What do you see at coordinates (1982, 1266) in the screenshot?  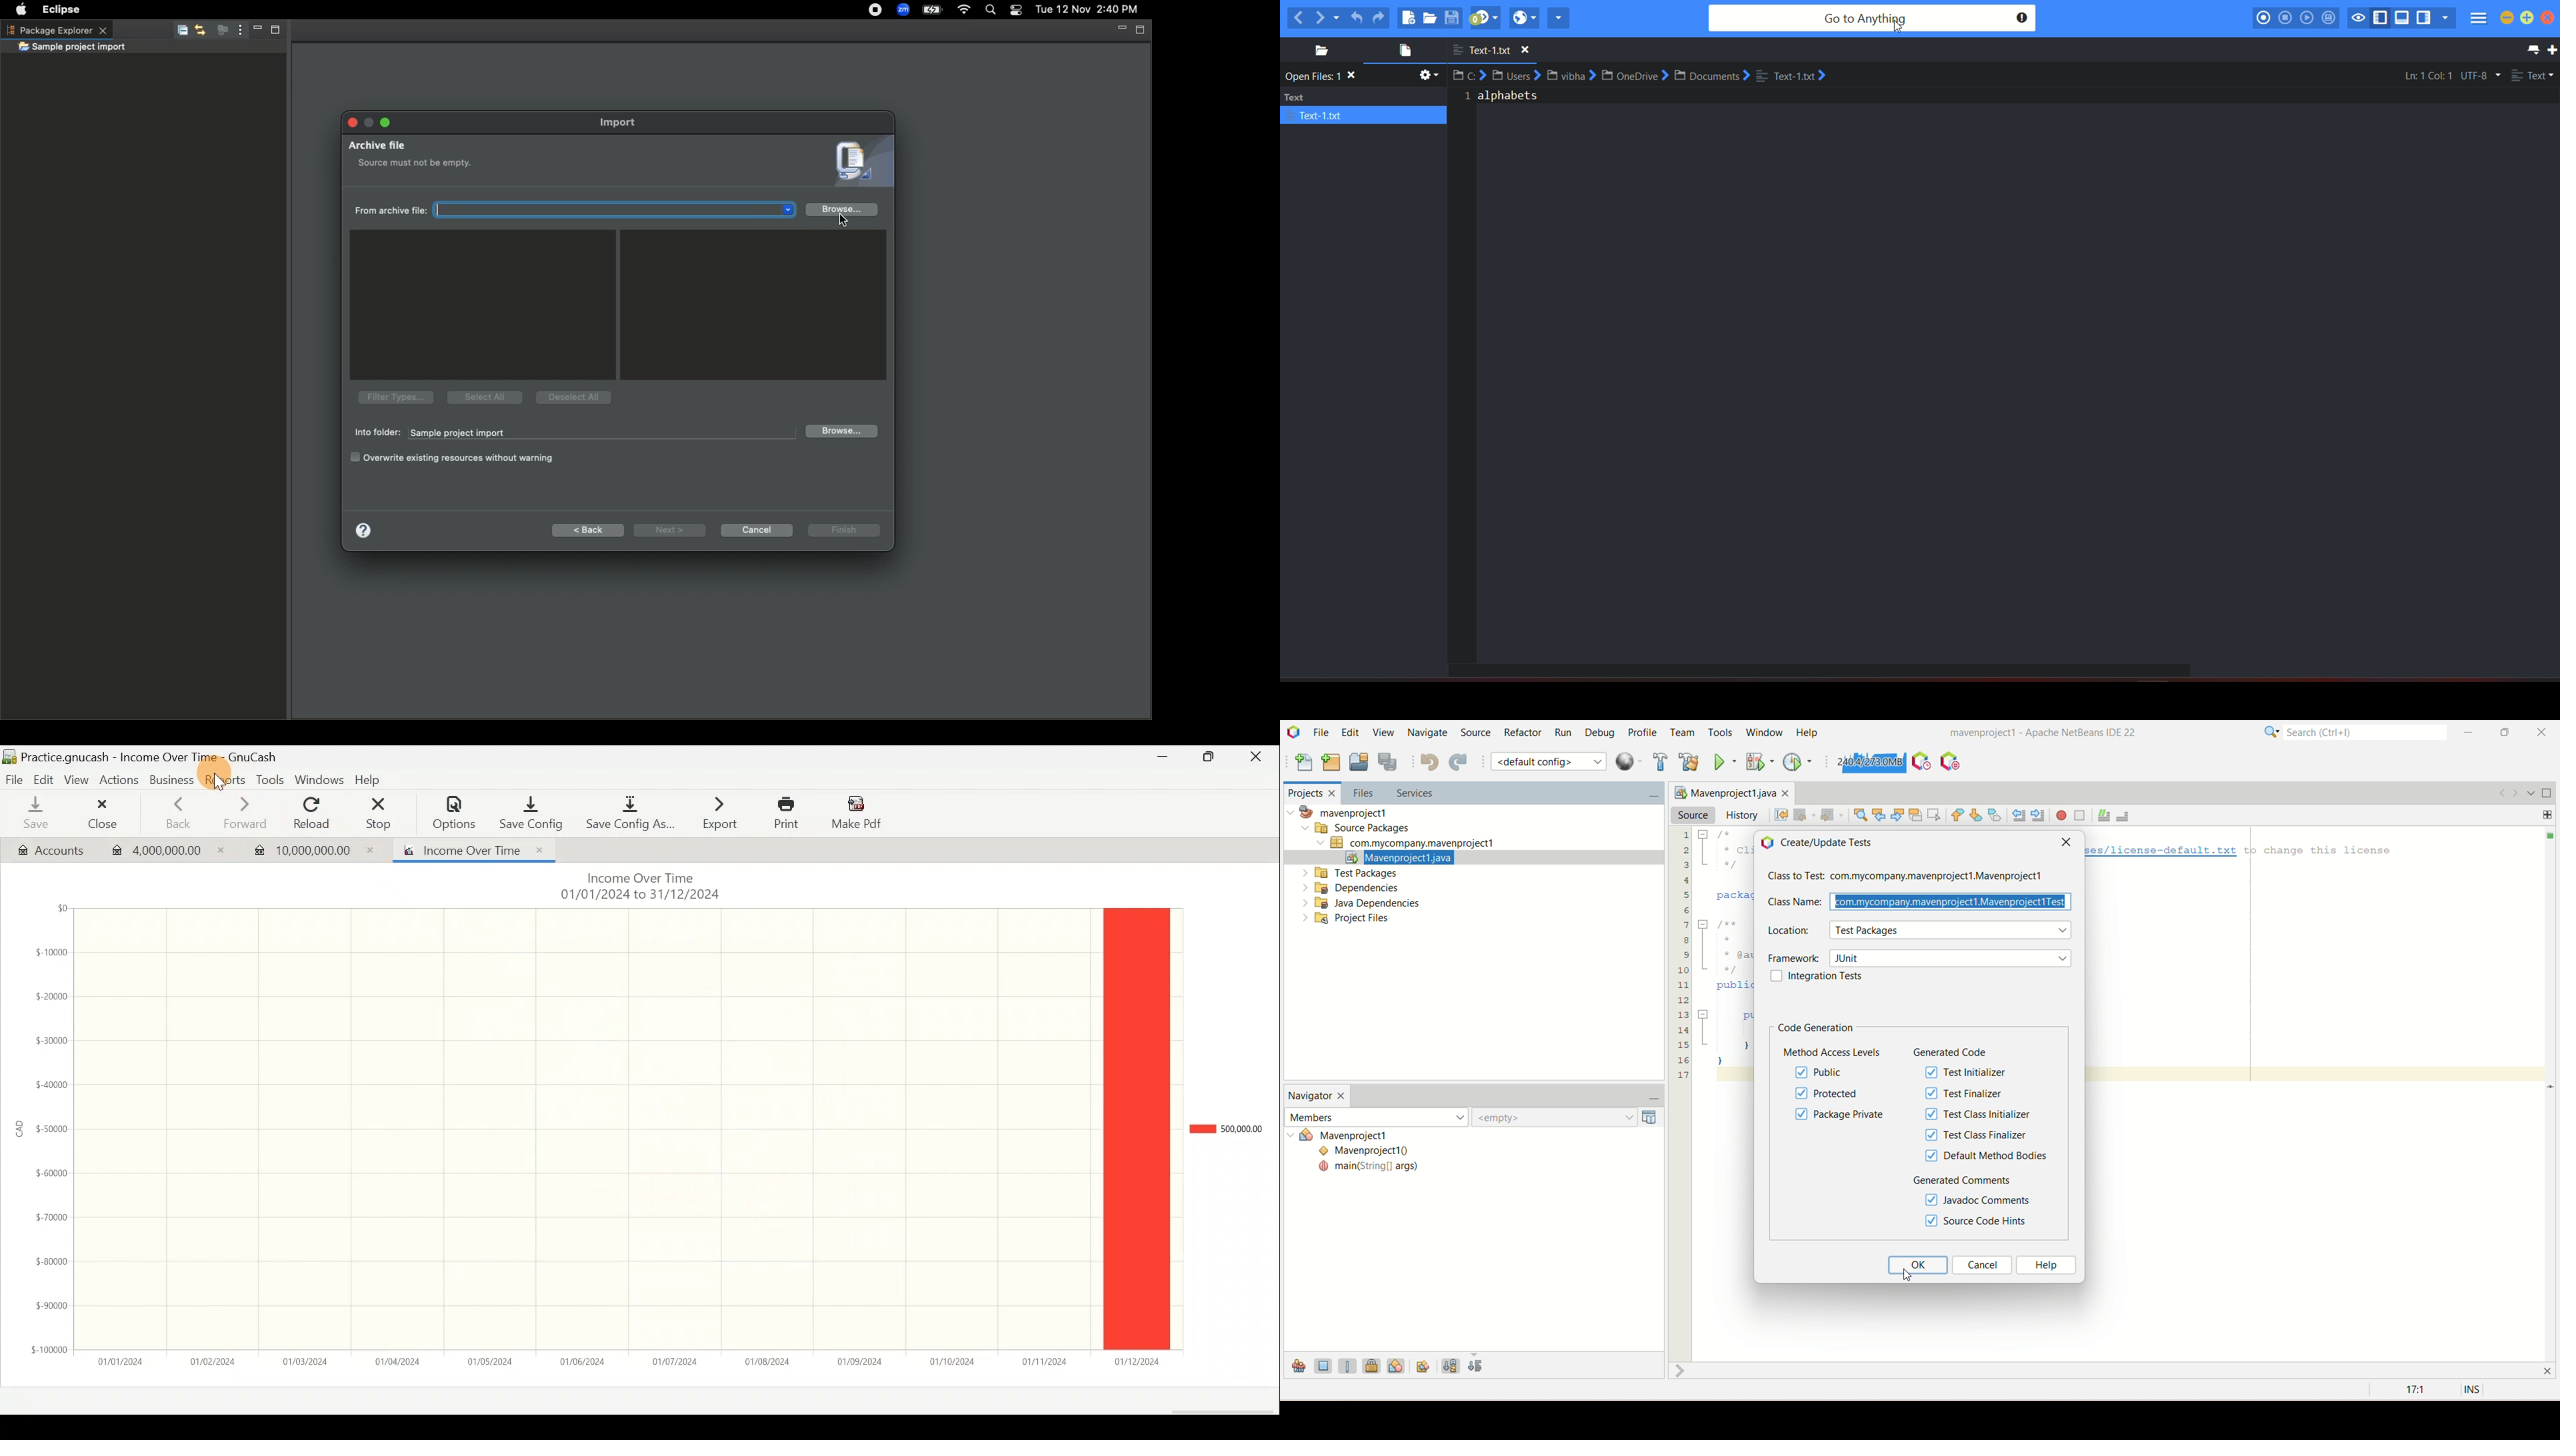 I see `cancel` at bounding box center [1982, 1266].